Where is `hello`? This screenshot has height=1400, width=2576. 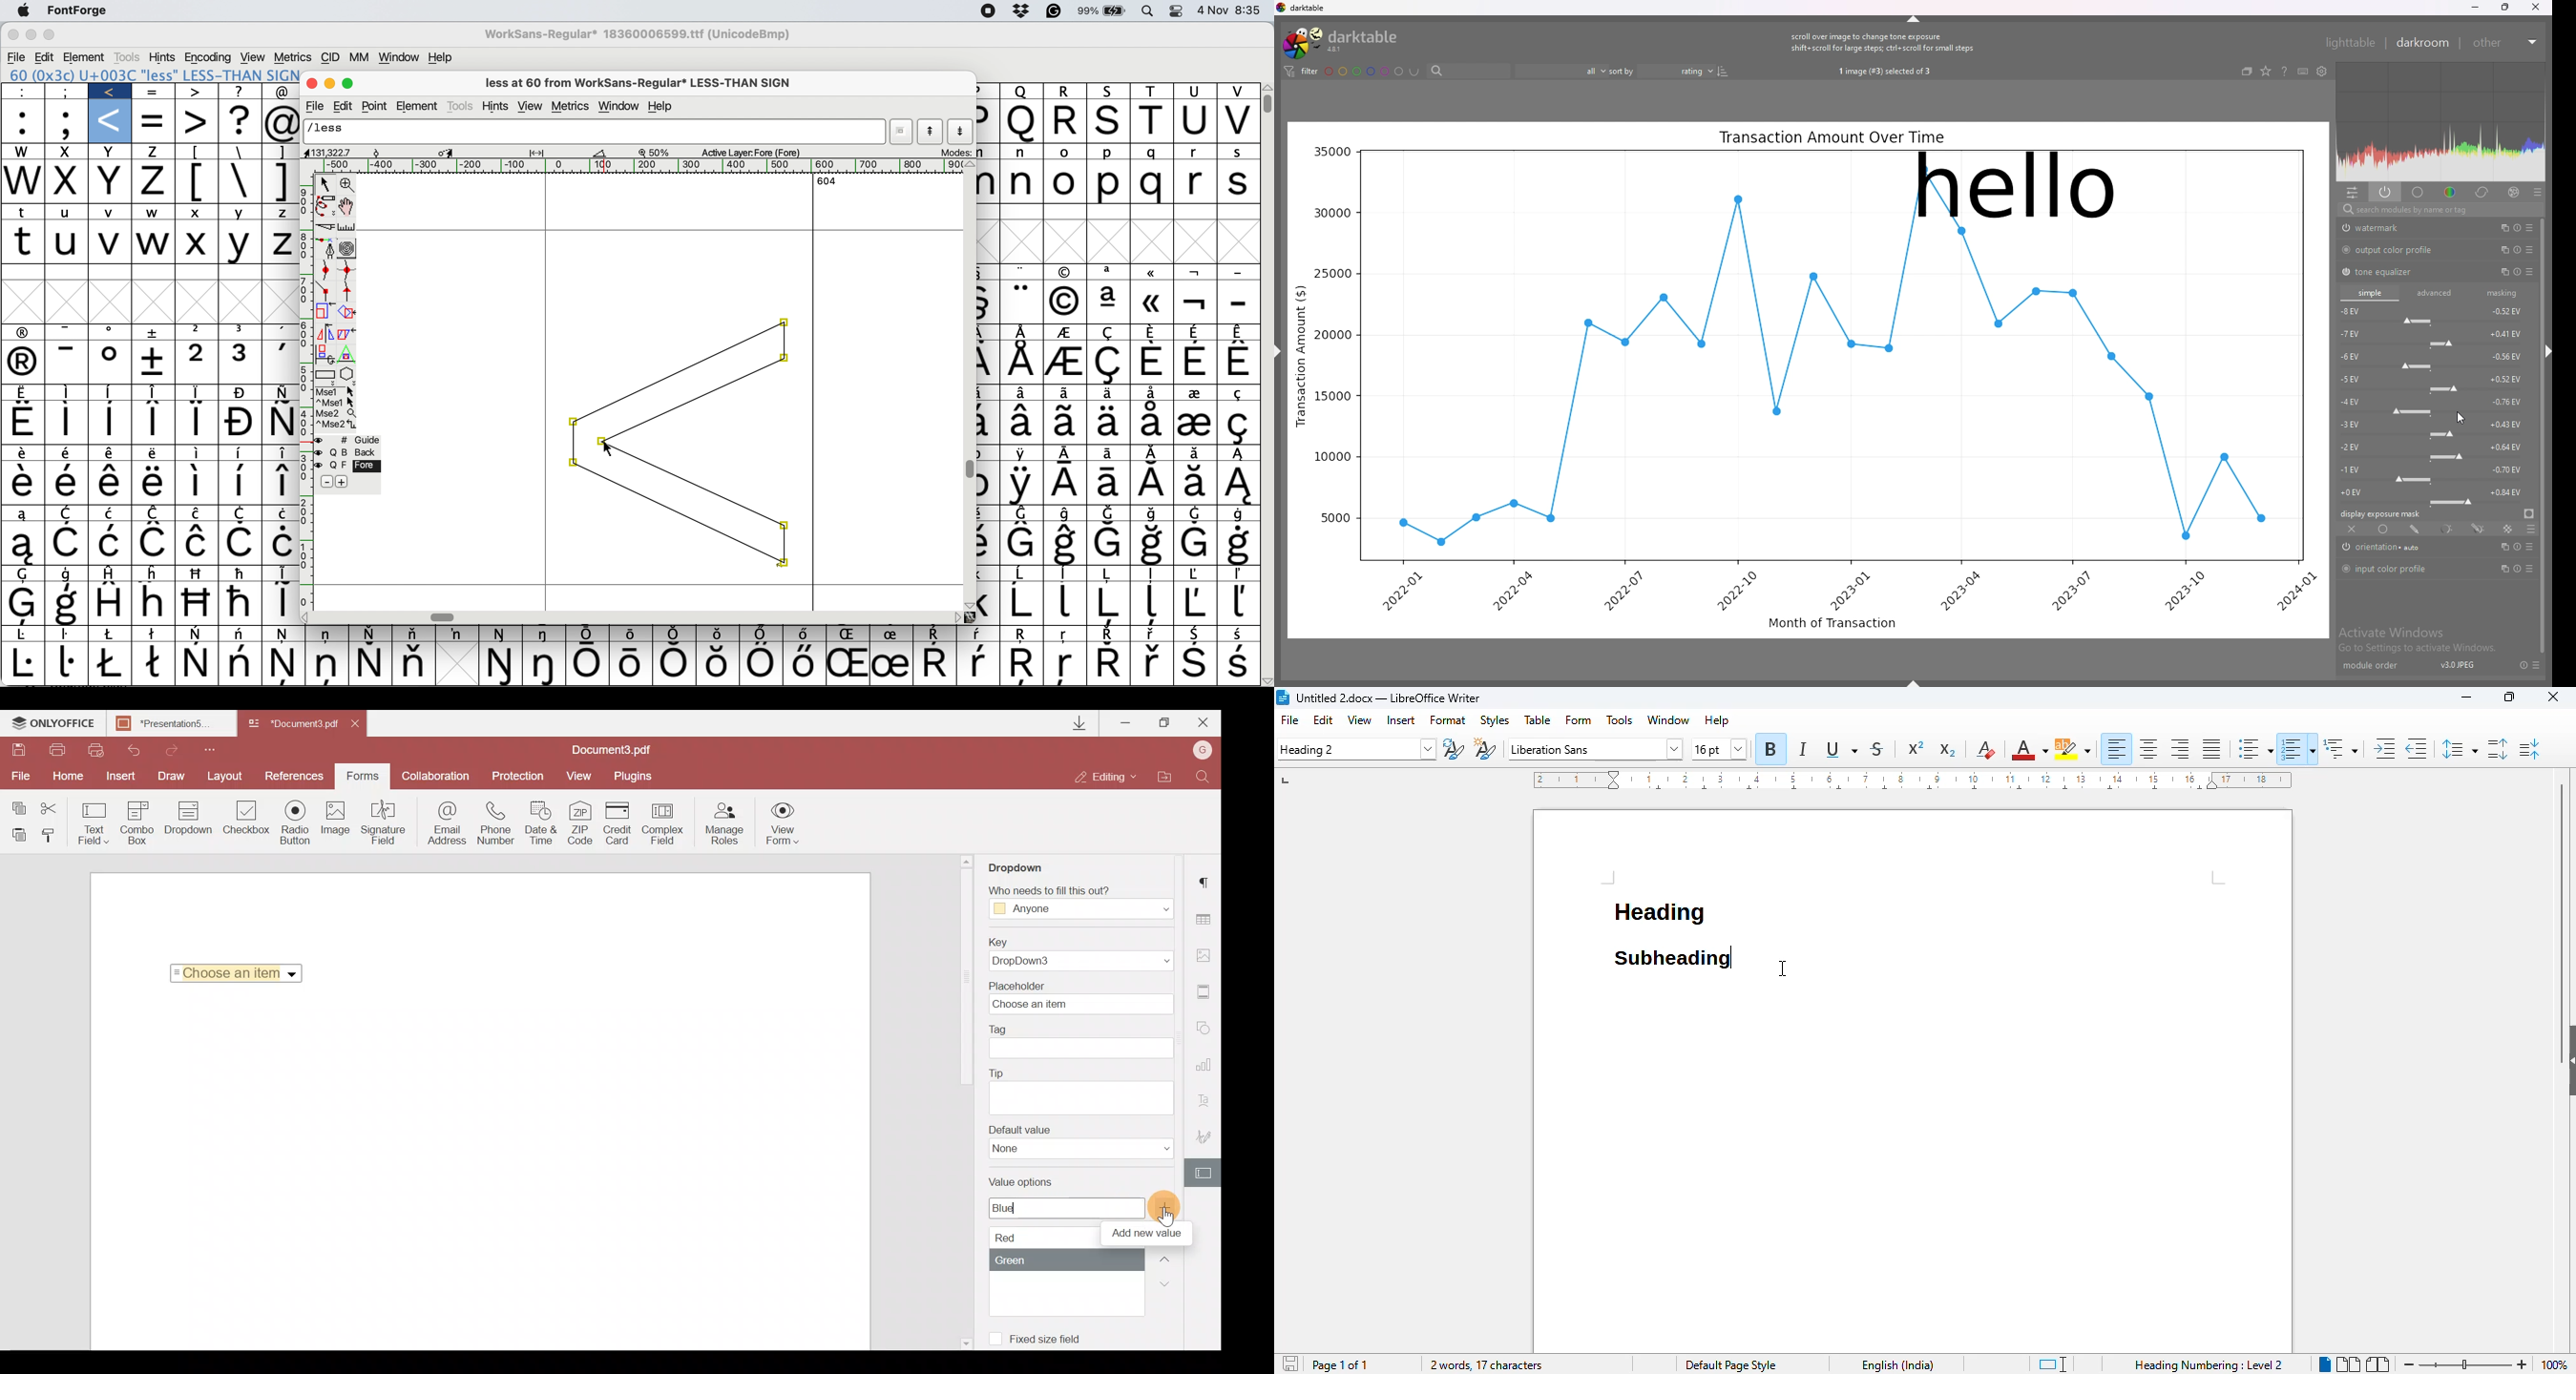 hello is located at coordinates (2016, 186).